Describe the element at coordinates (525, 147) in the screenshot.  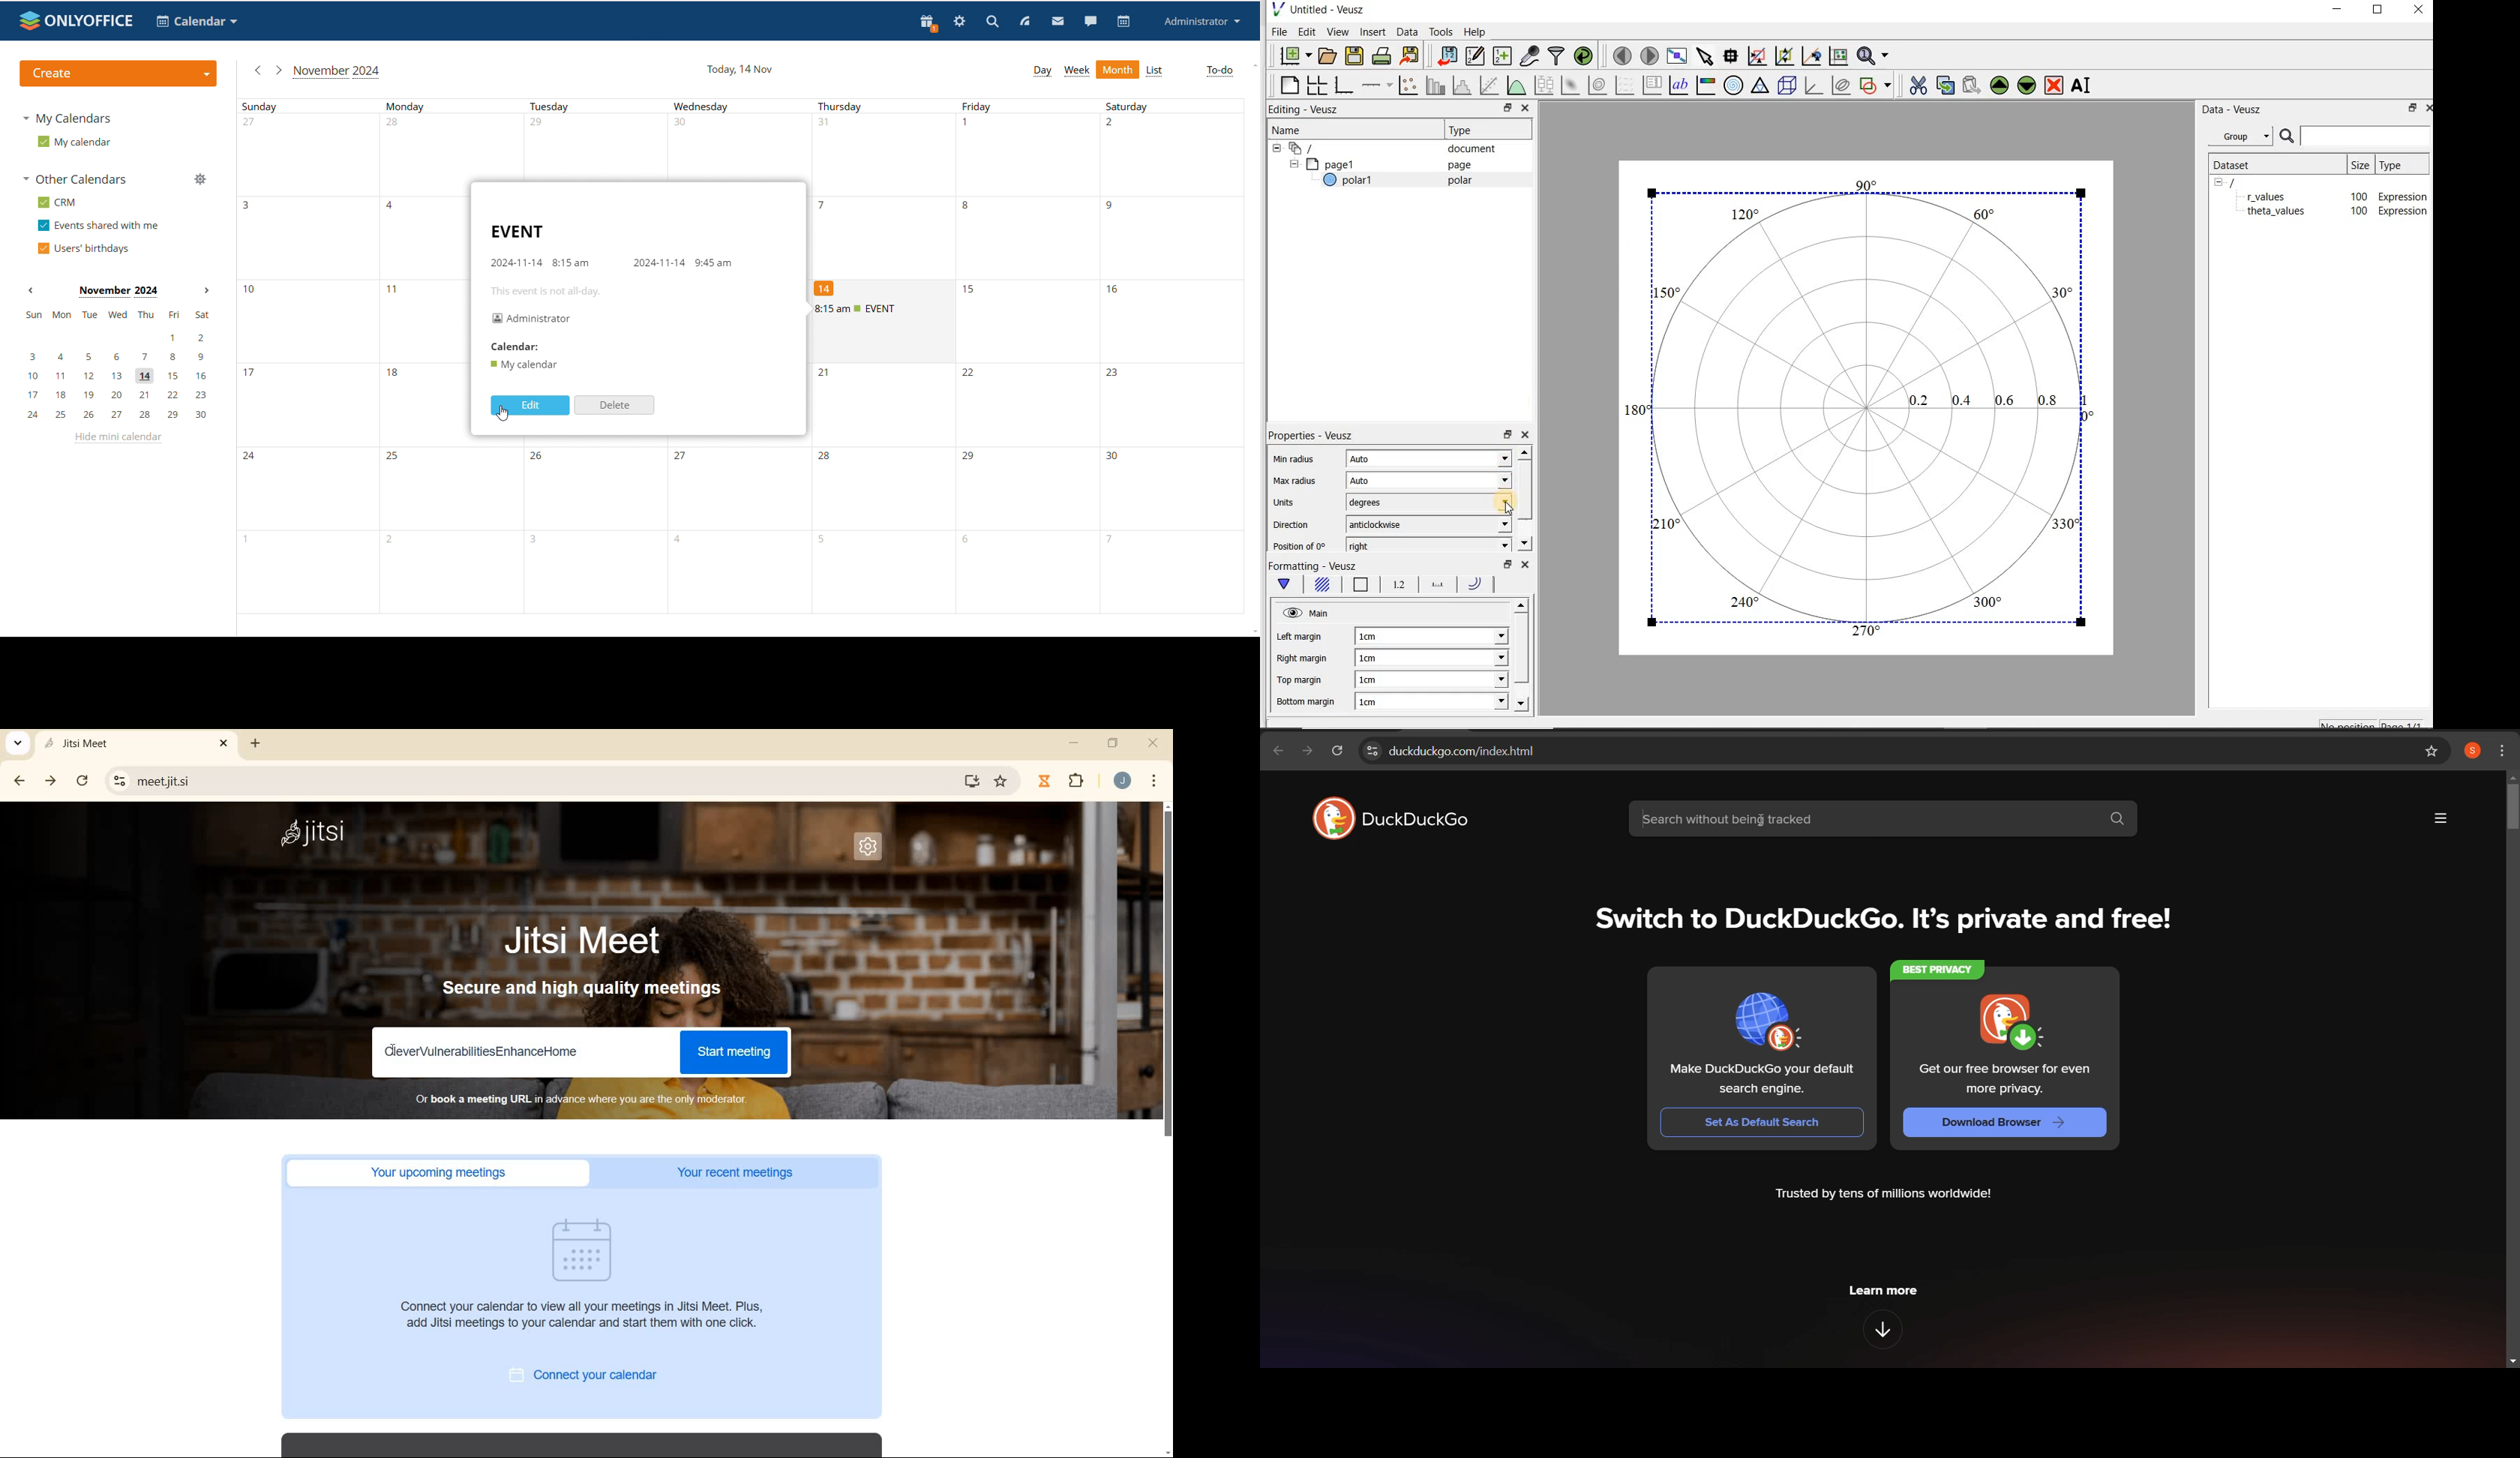
I see `27, 28, 29, 30` at that location.